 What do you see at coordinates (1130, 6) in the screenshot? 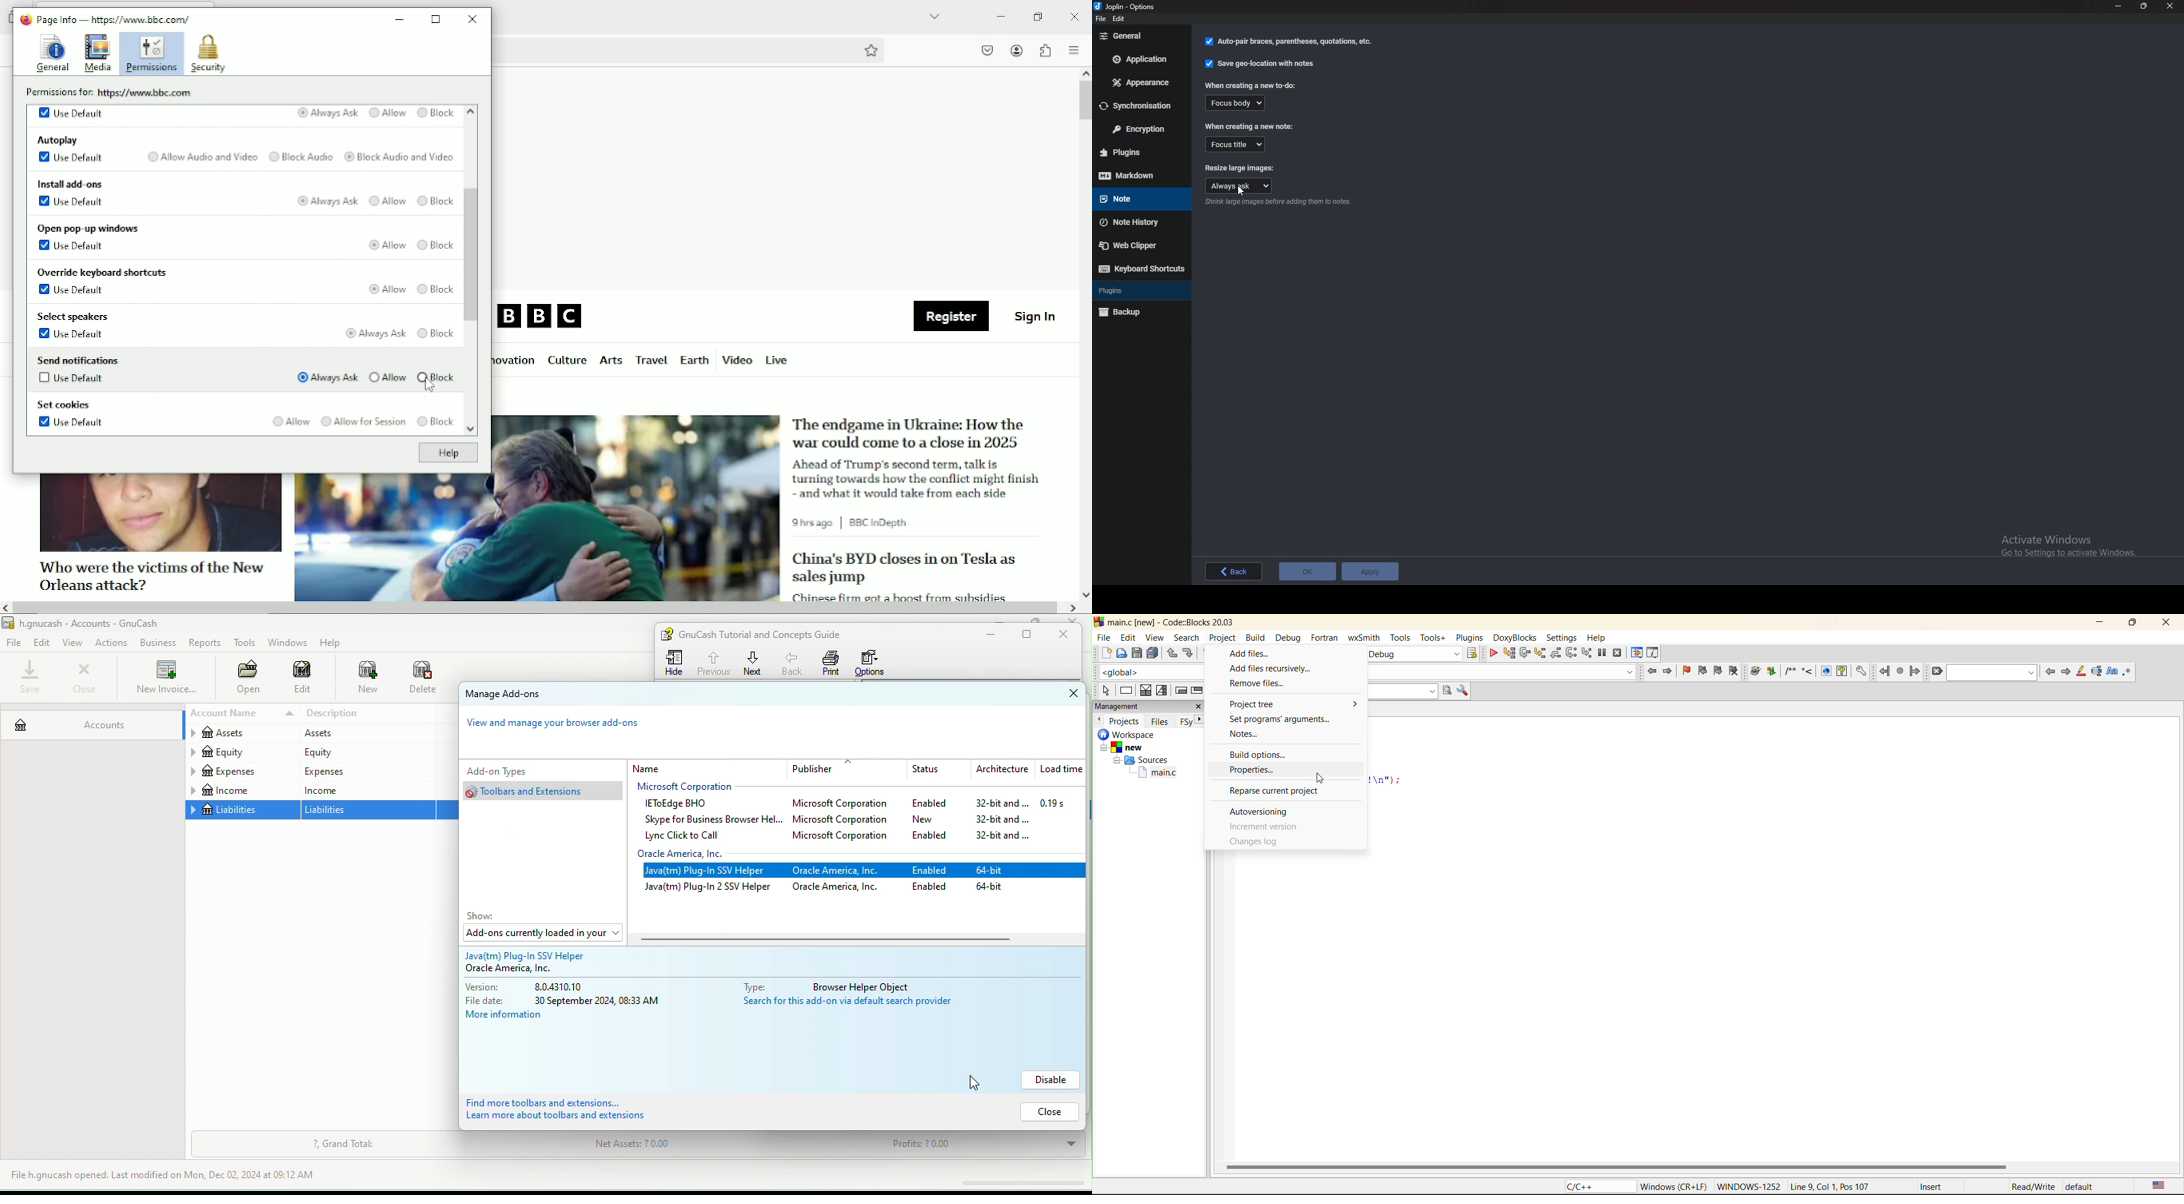
I see `options` at bounding box center [1130, 6].